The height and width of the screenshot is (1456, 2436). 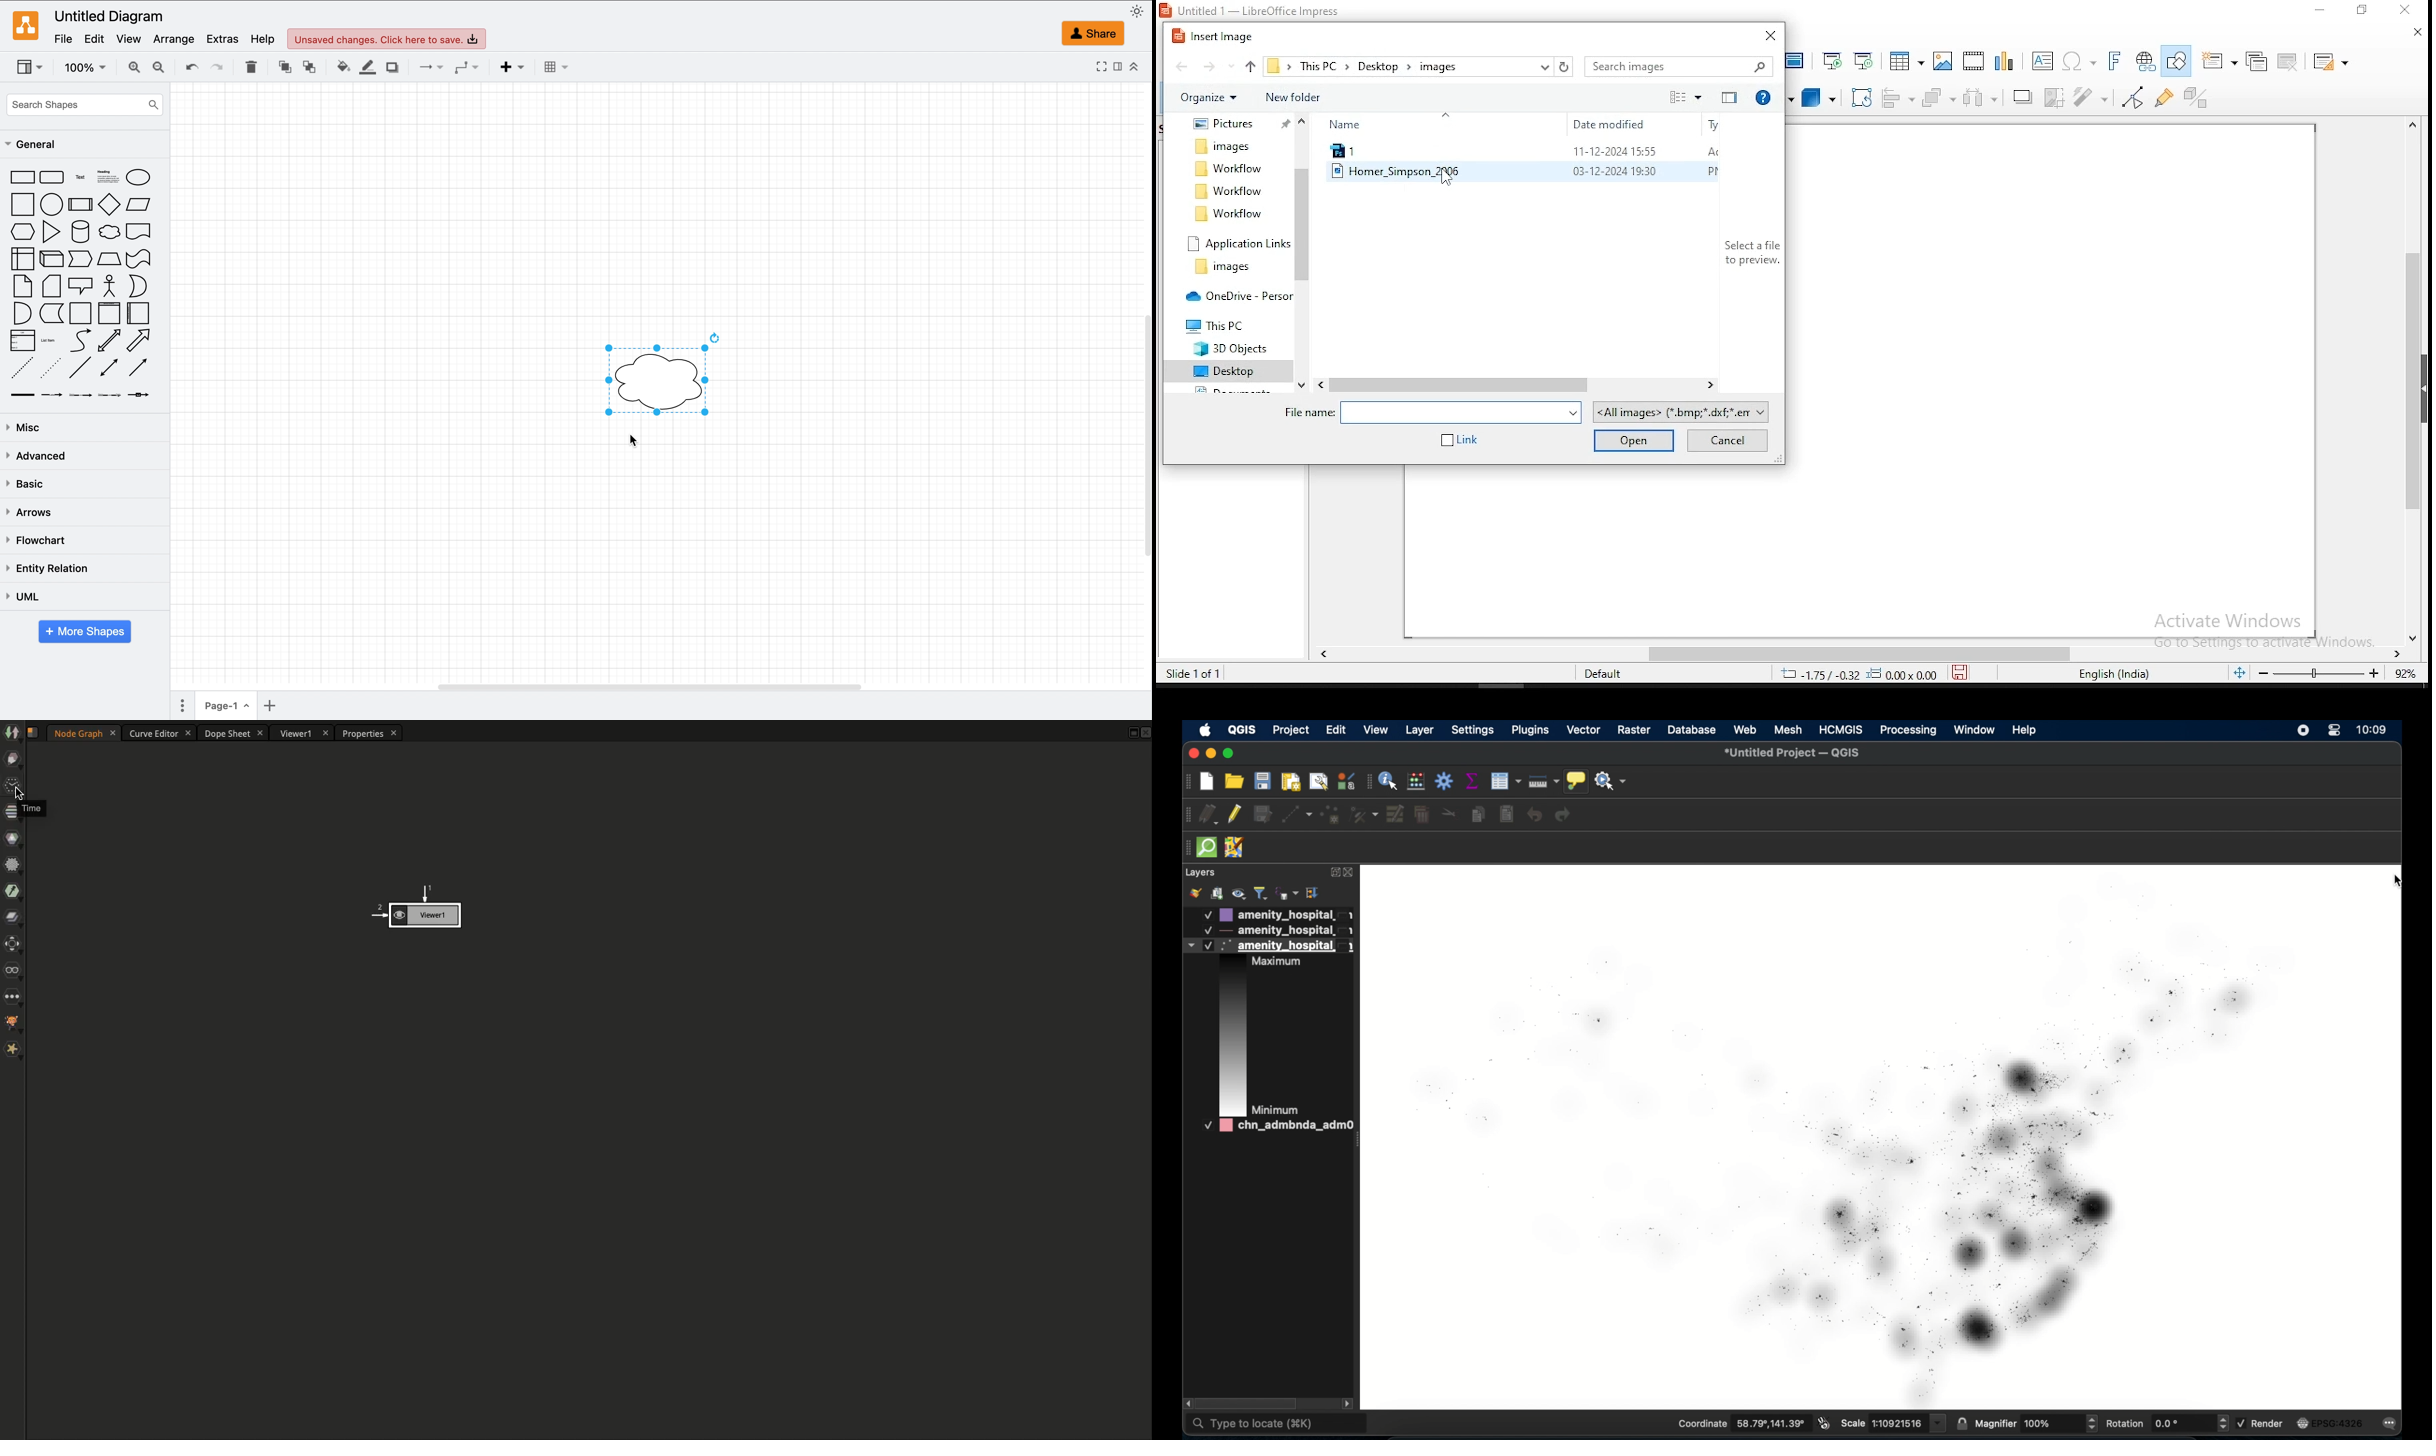 What do you see at coordinates (1897, 95) in the screenshot?
I see `align objects` at bounding box center [1897, 95].